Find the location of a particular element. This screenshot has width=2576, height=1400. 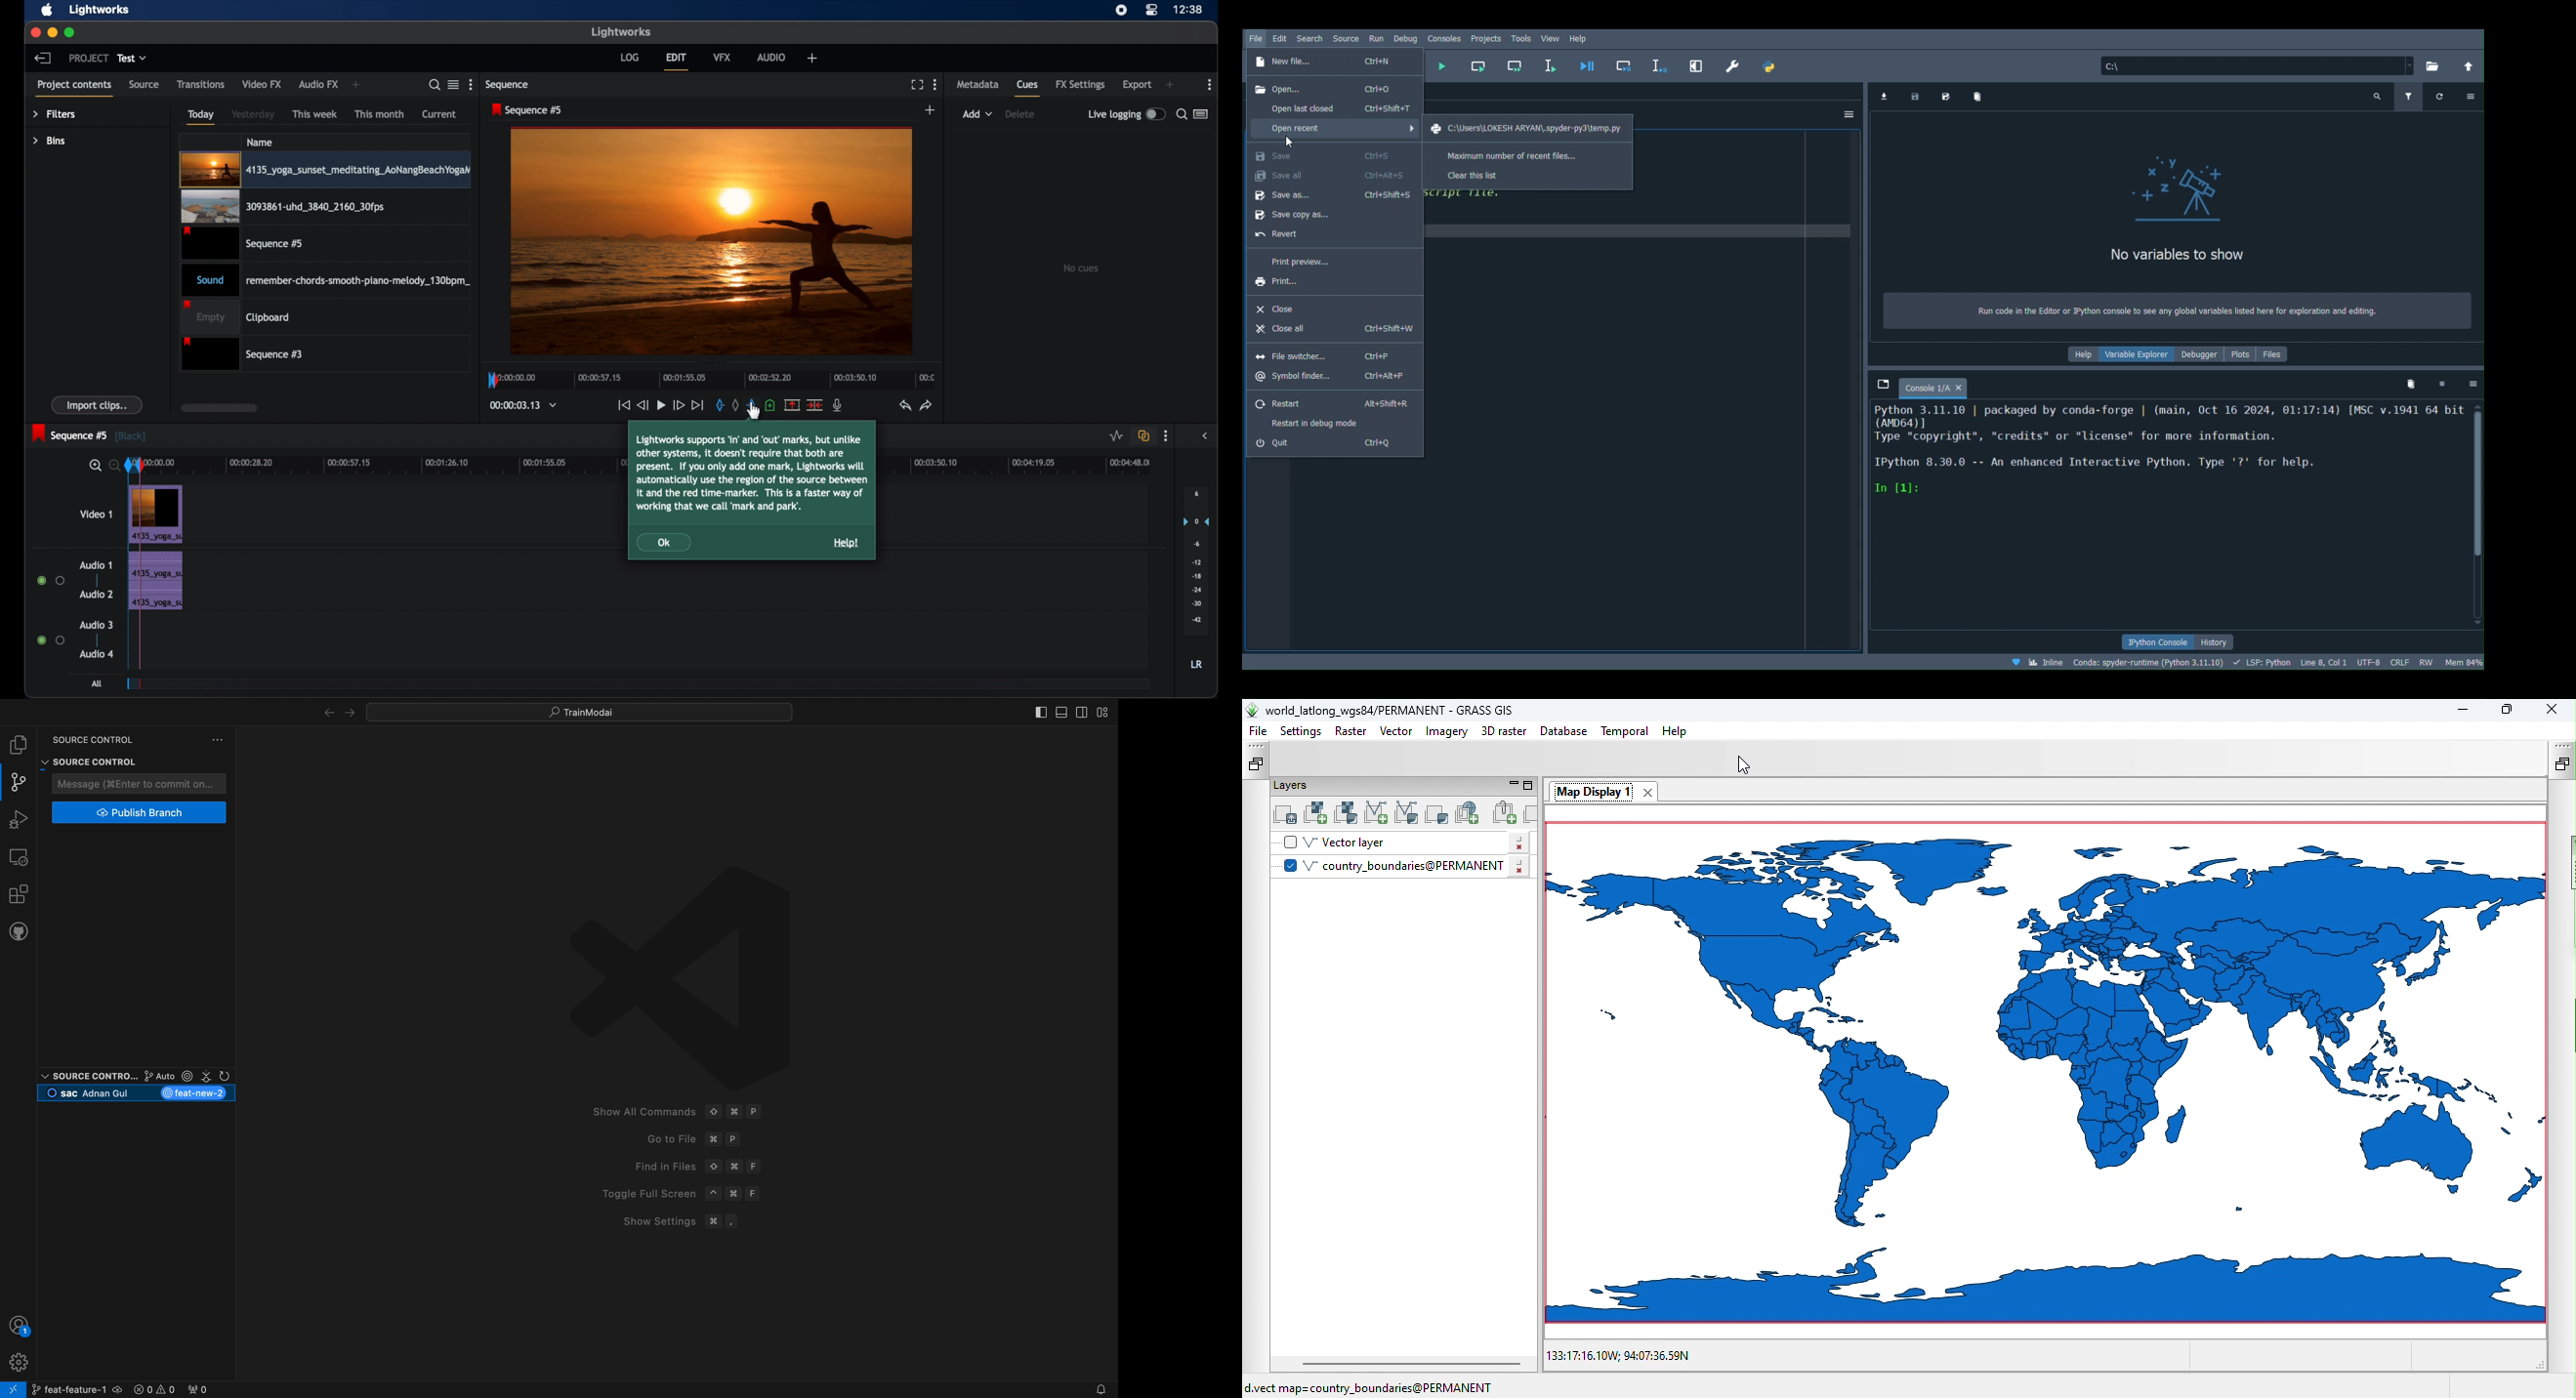

icon is located at coordinates (2185, 191).